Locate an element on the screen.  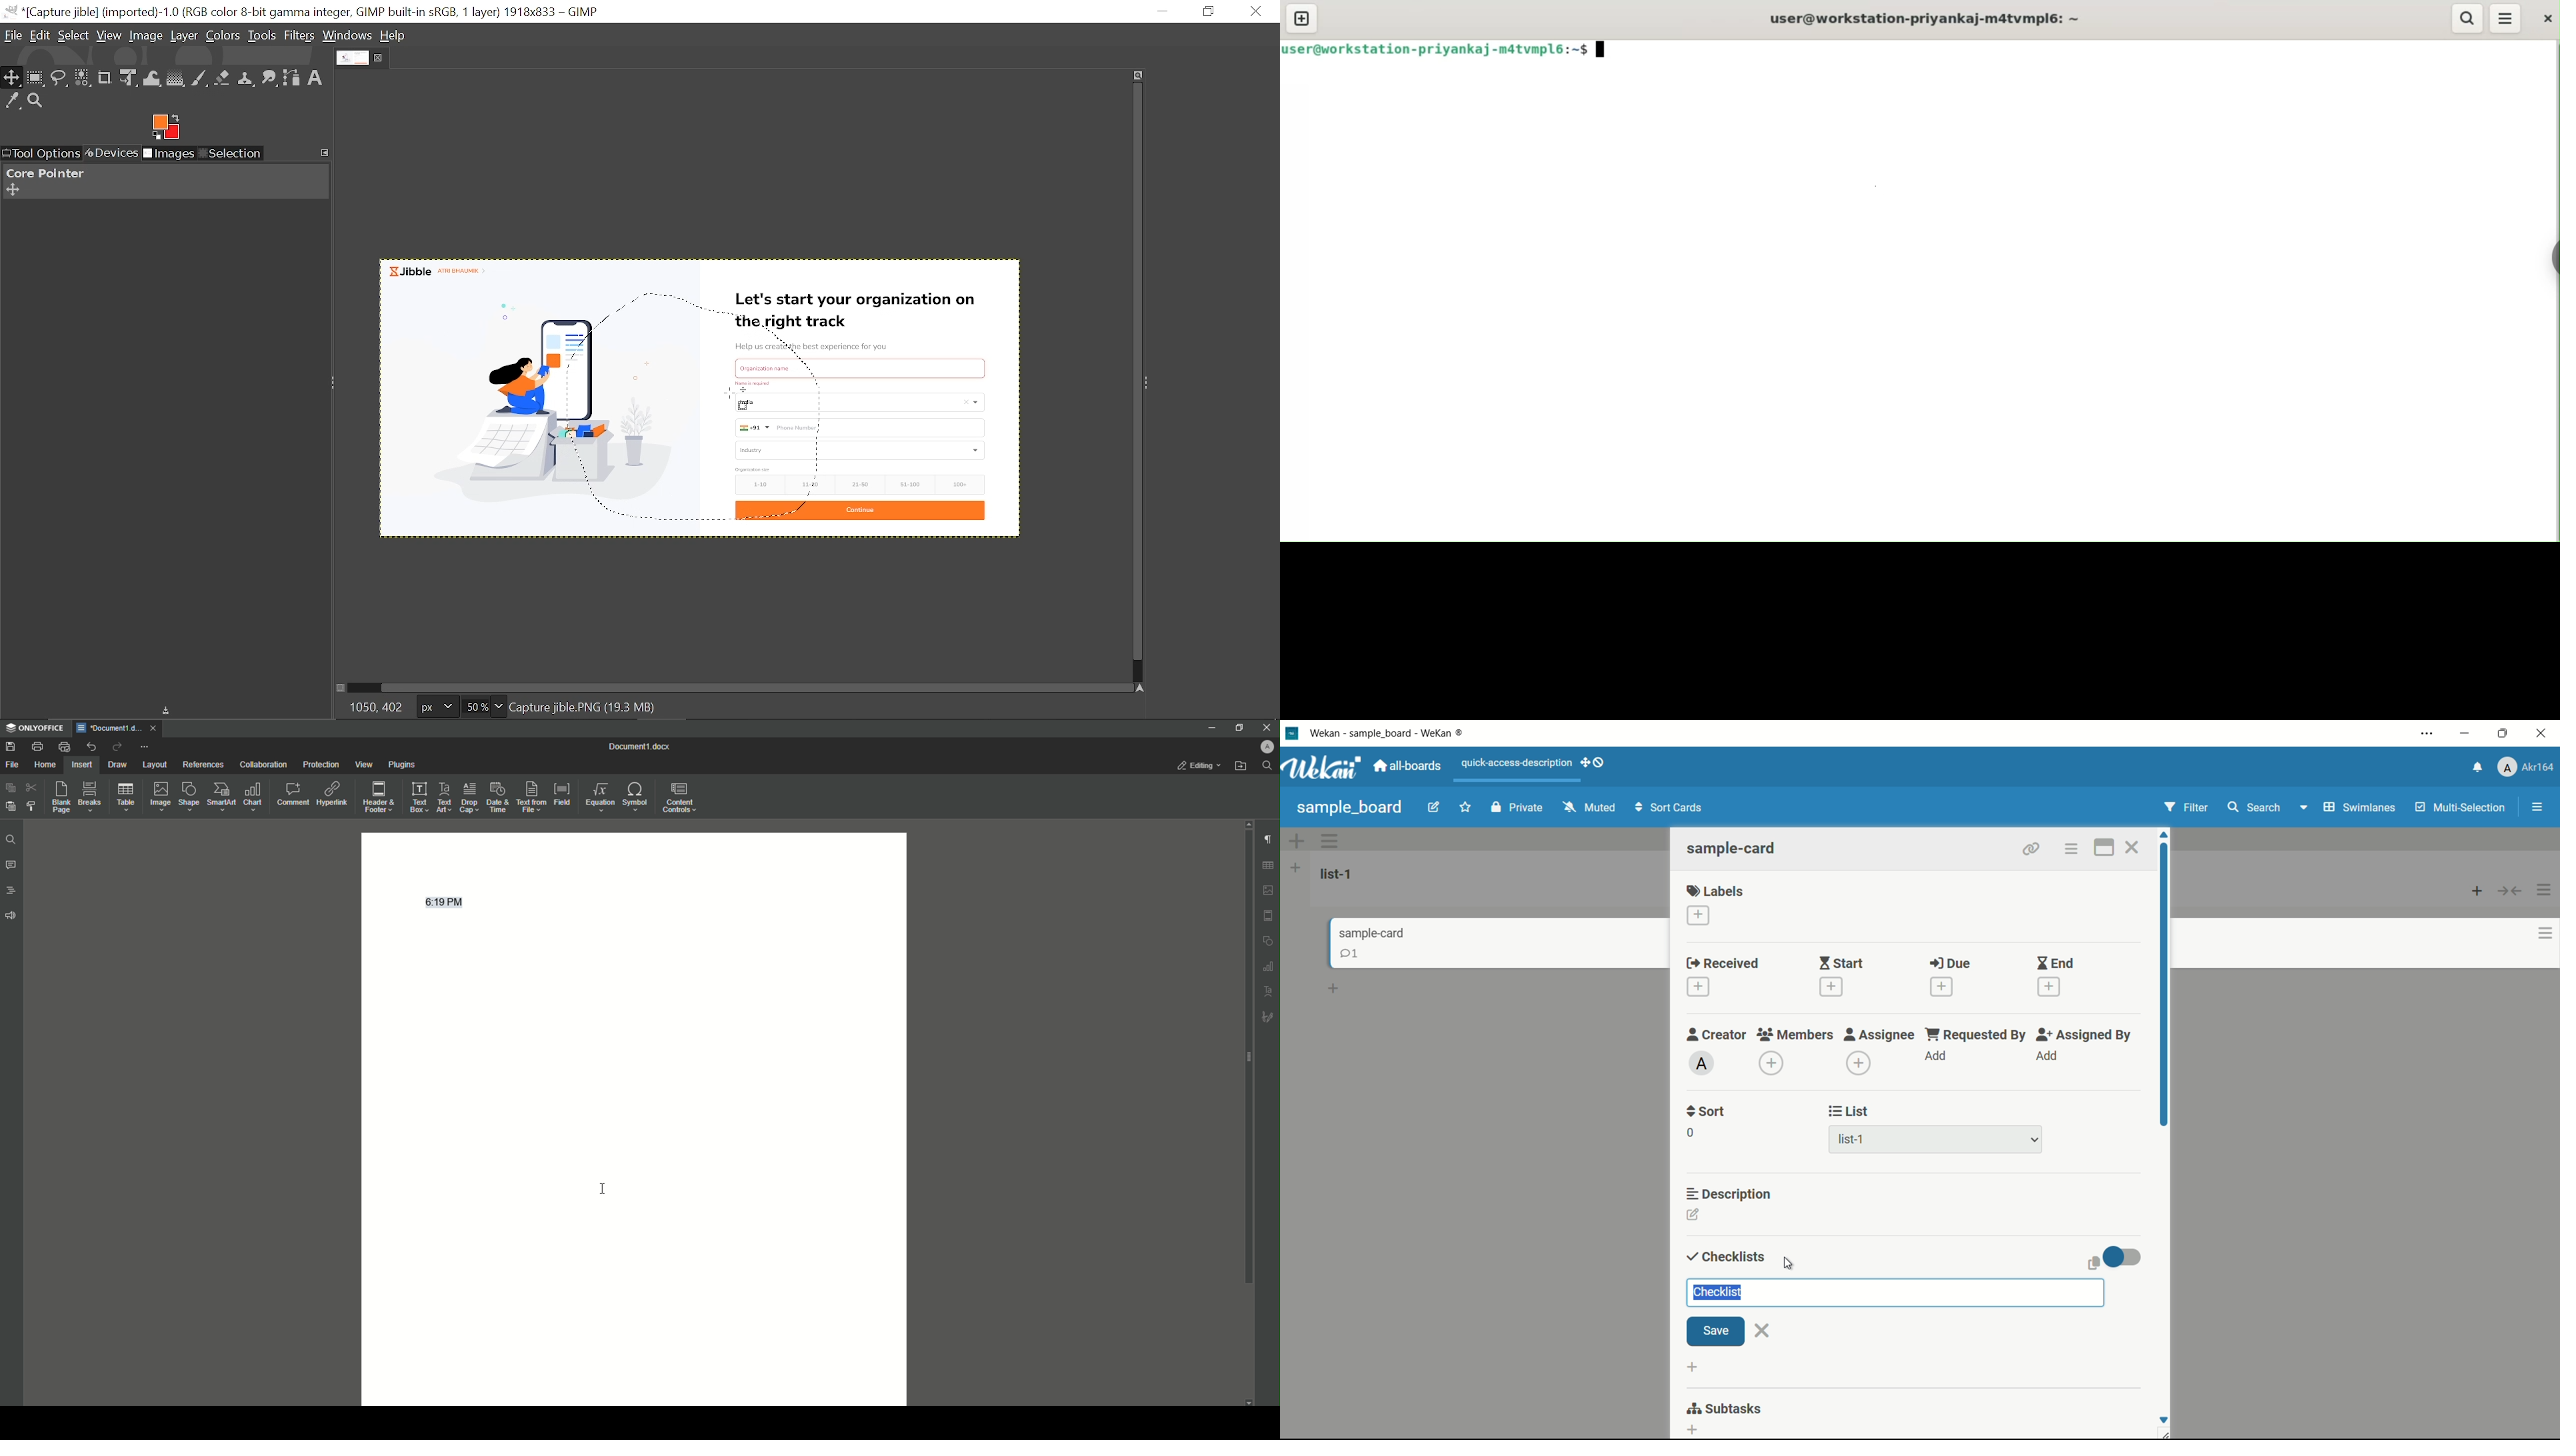
Vertical scrollbar is located at coordinates (1134, 373).